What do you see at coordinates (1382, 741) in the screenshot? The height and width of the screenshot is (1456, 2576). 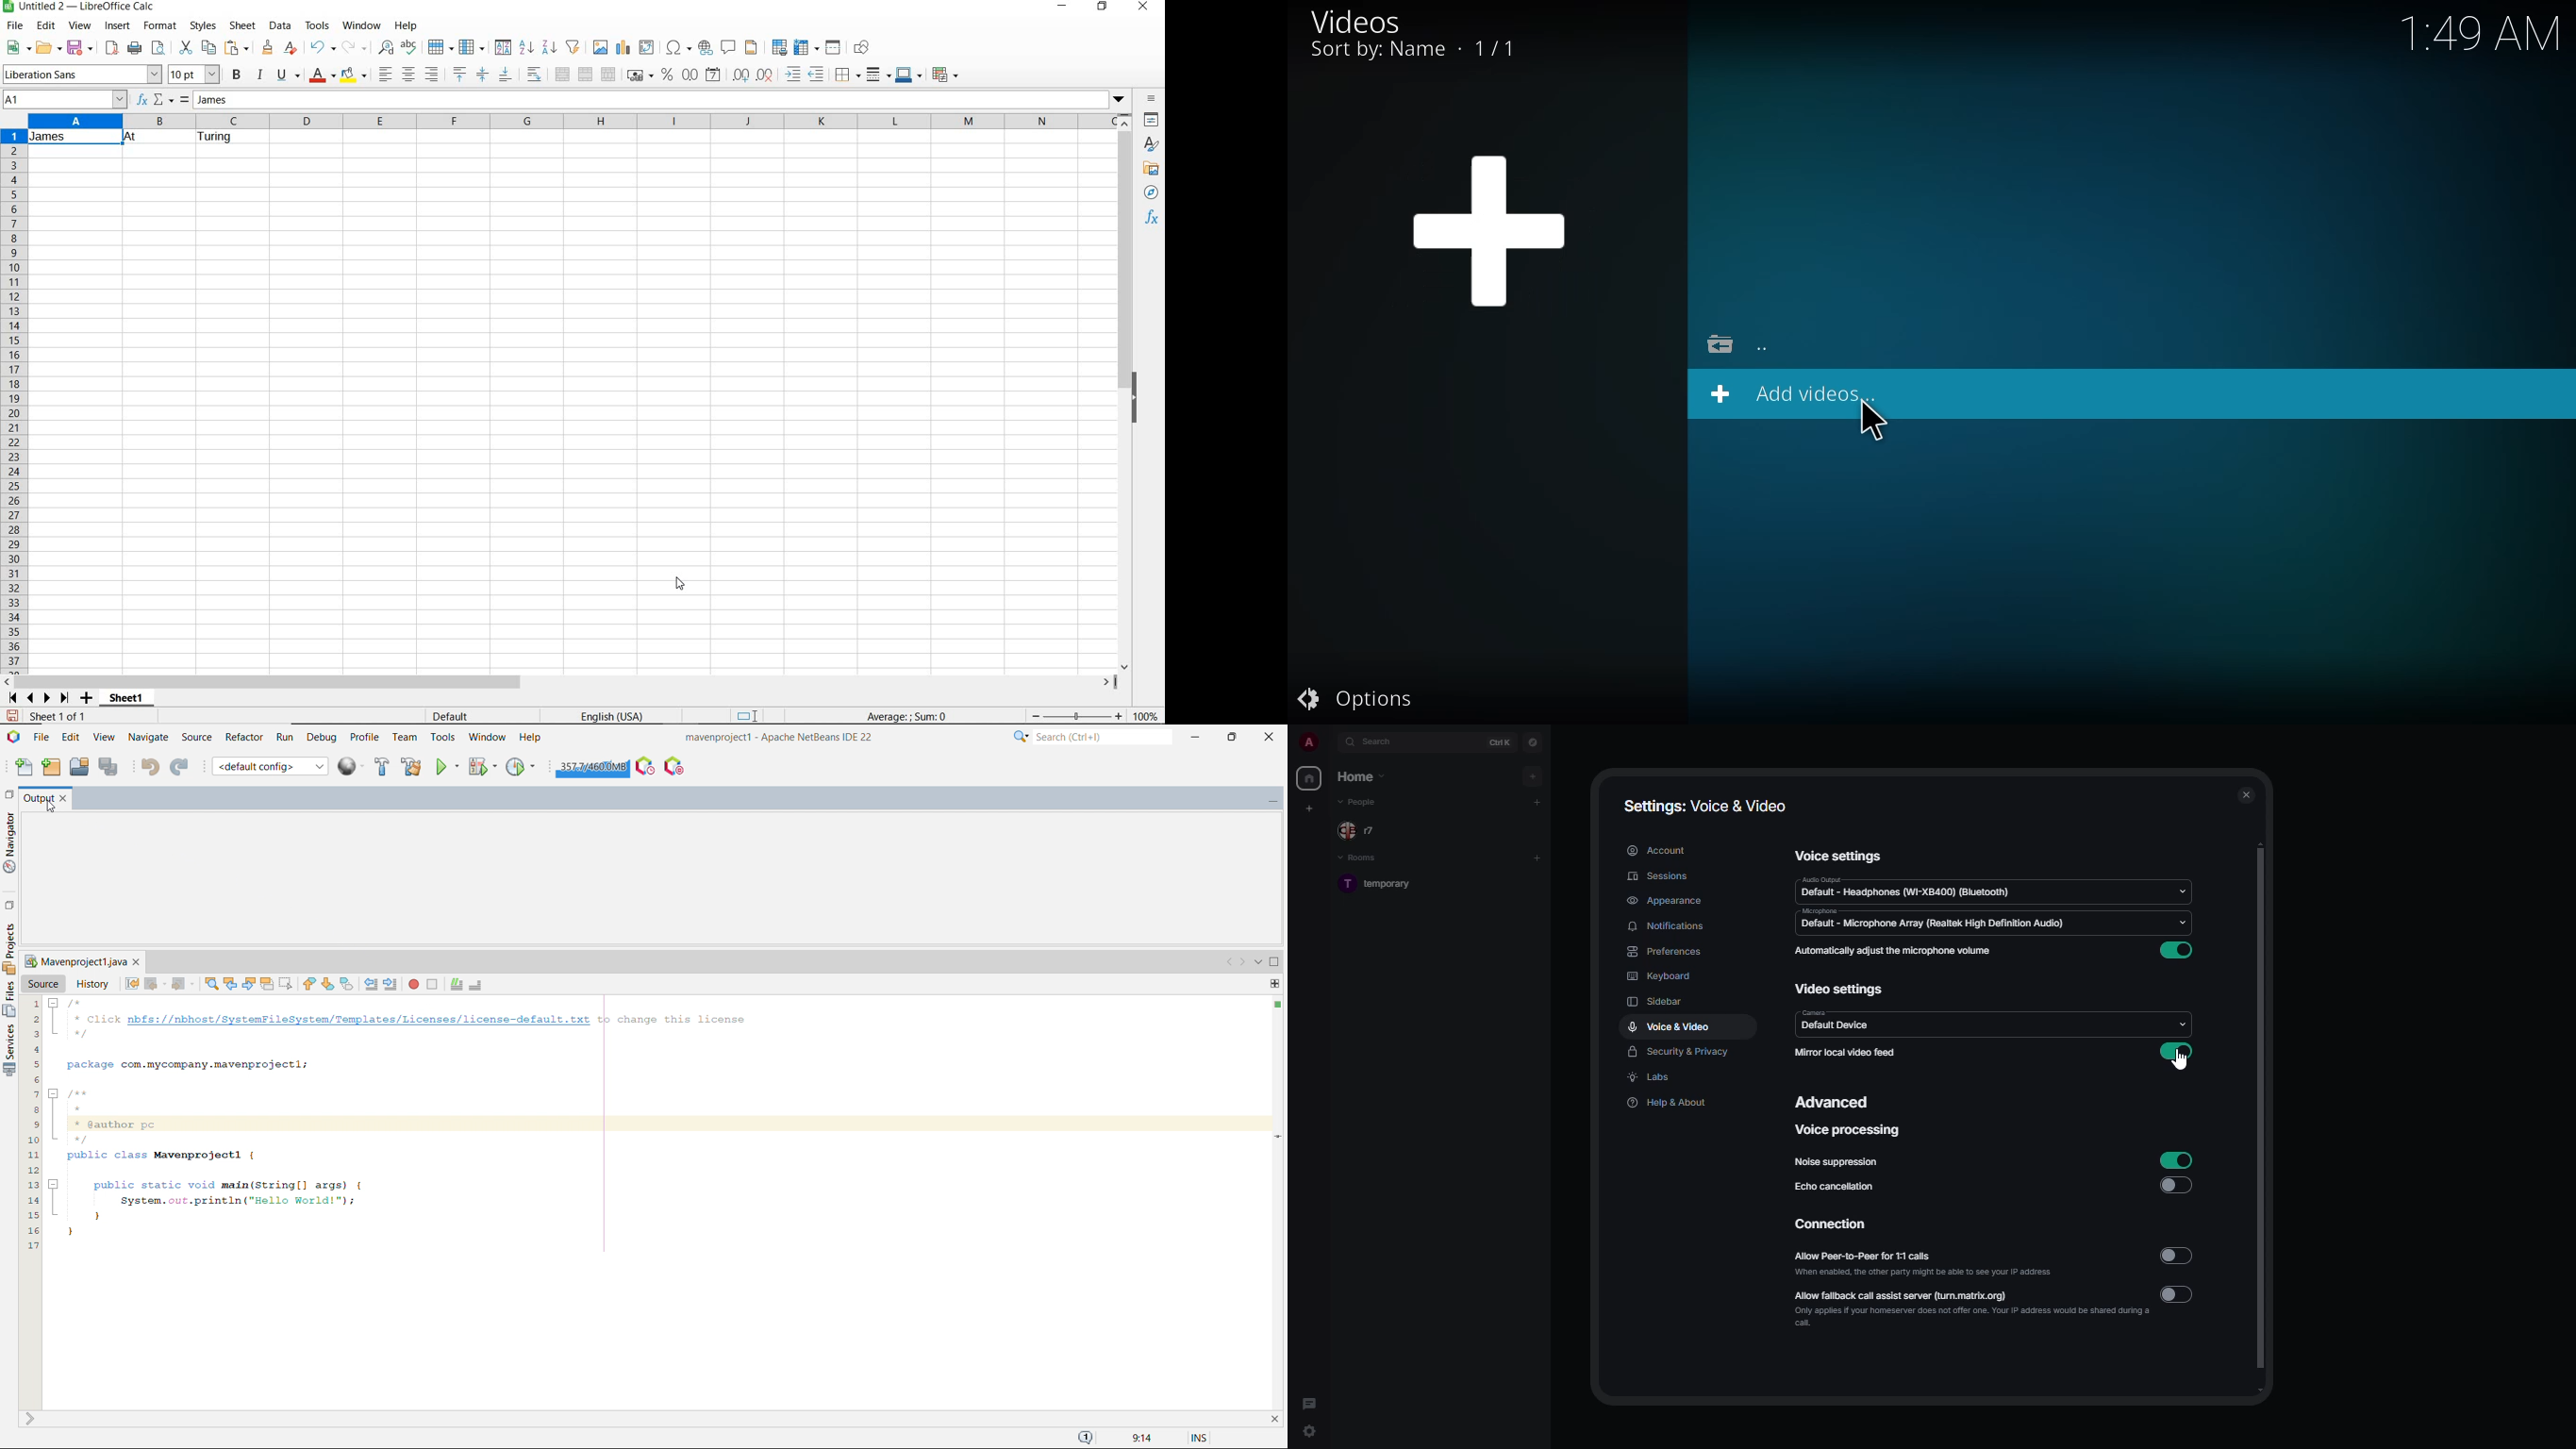 I see `search` at bounding box center [1382, 741].